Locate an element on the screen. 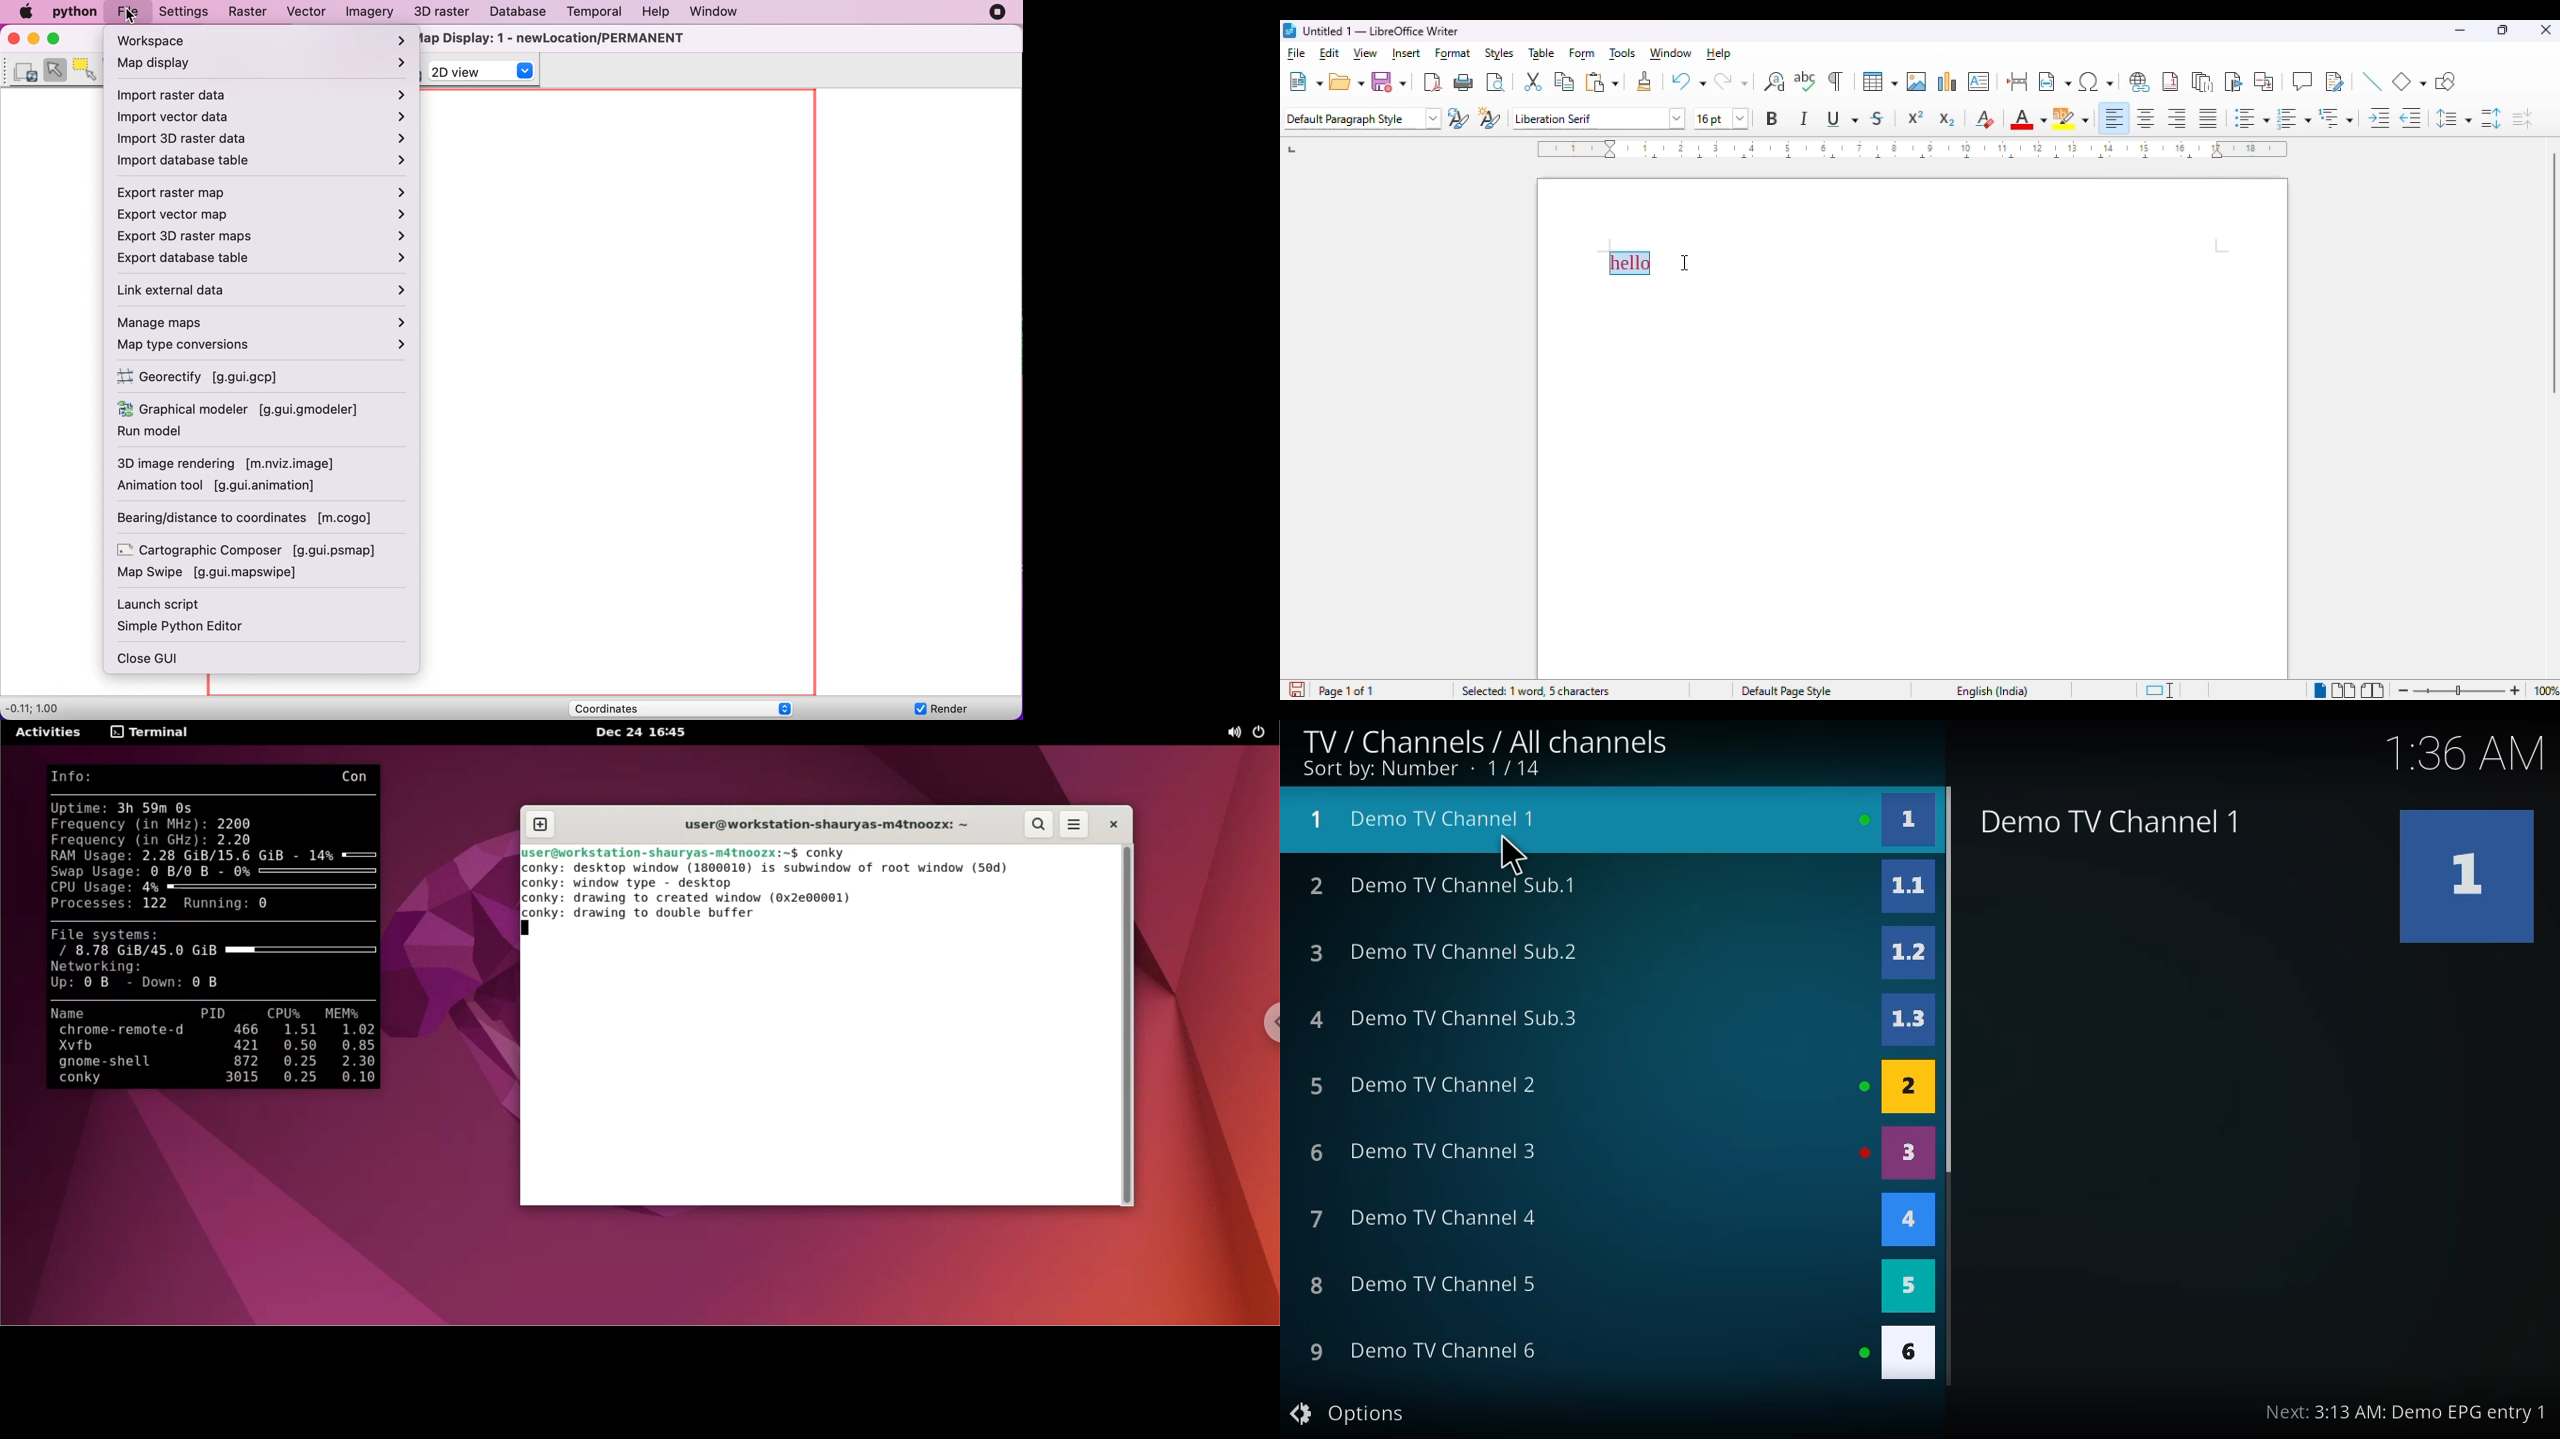 The height and width of the screenshot is (1456, 2576). 1 is located at coordinates (2472, 875).